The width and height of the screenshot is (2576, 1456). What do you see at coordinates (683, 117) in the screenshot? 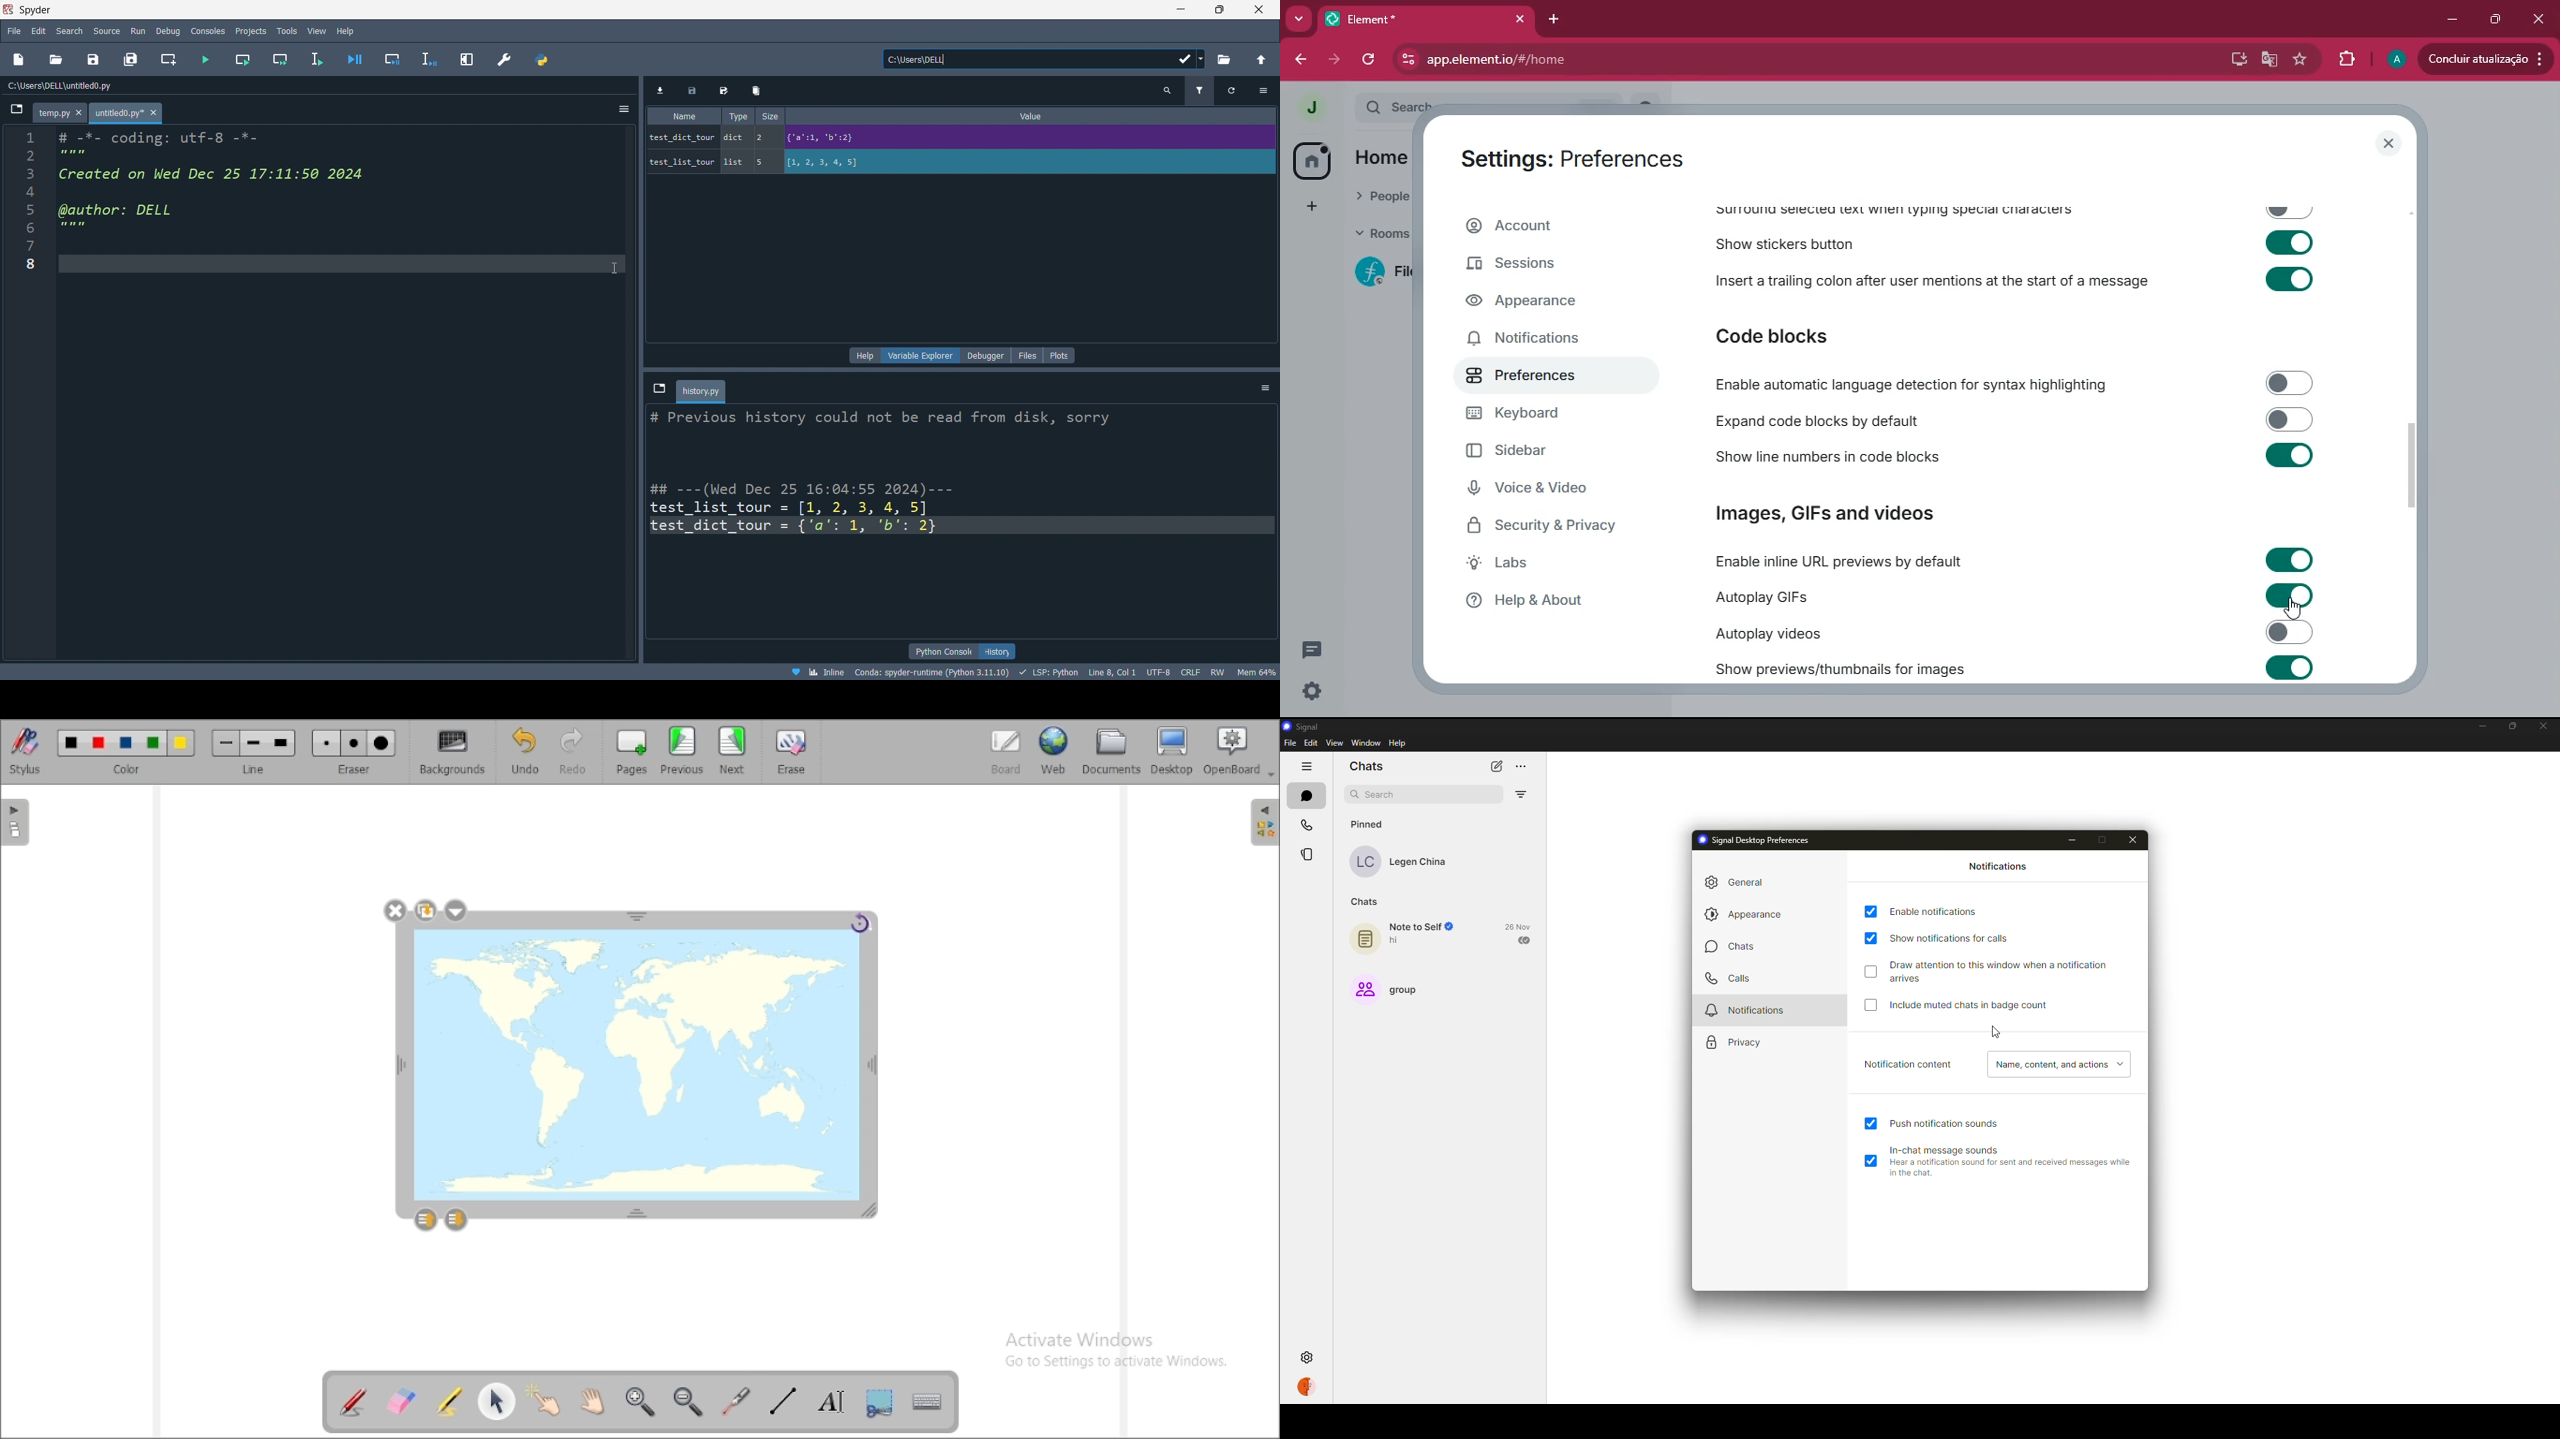
I see `name` at bounding box center [683, 117].